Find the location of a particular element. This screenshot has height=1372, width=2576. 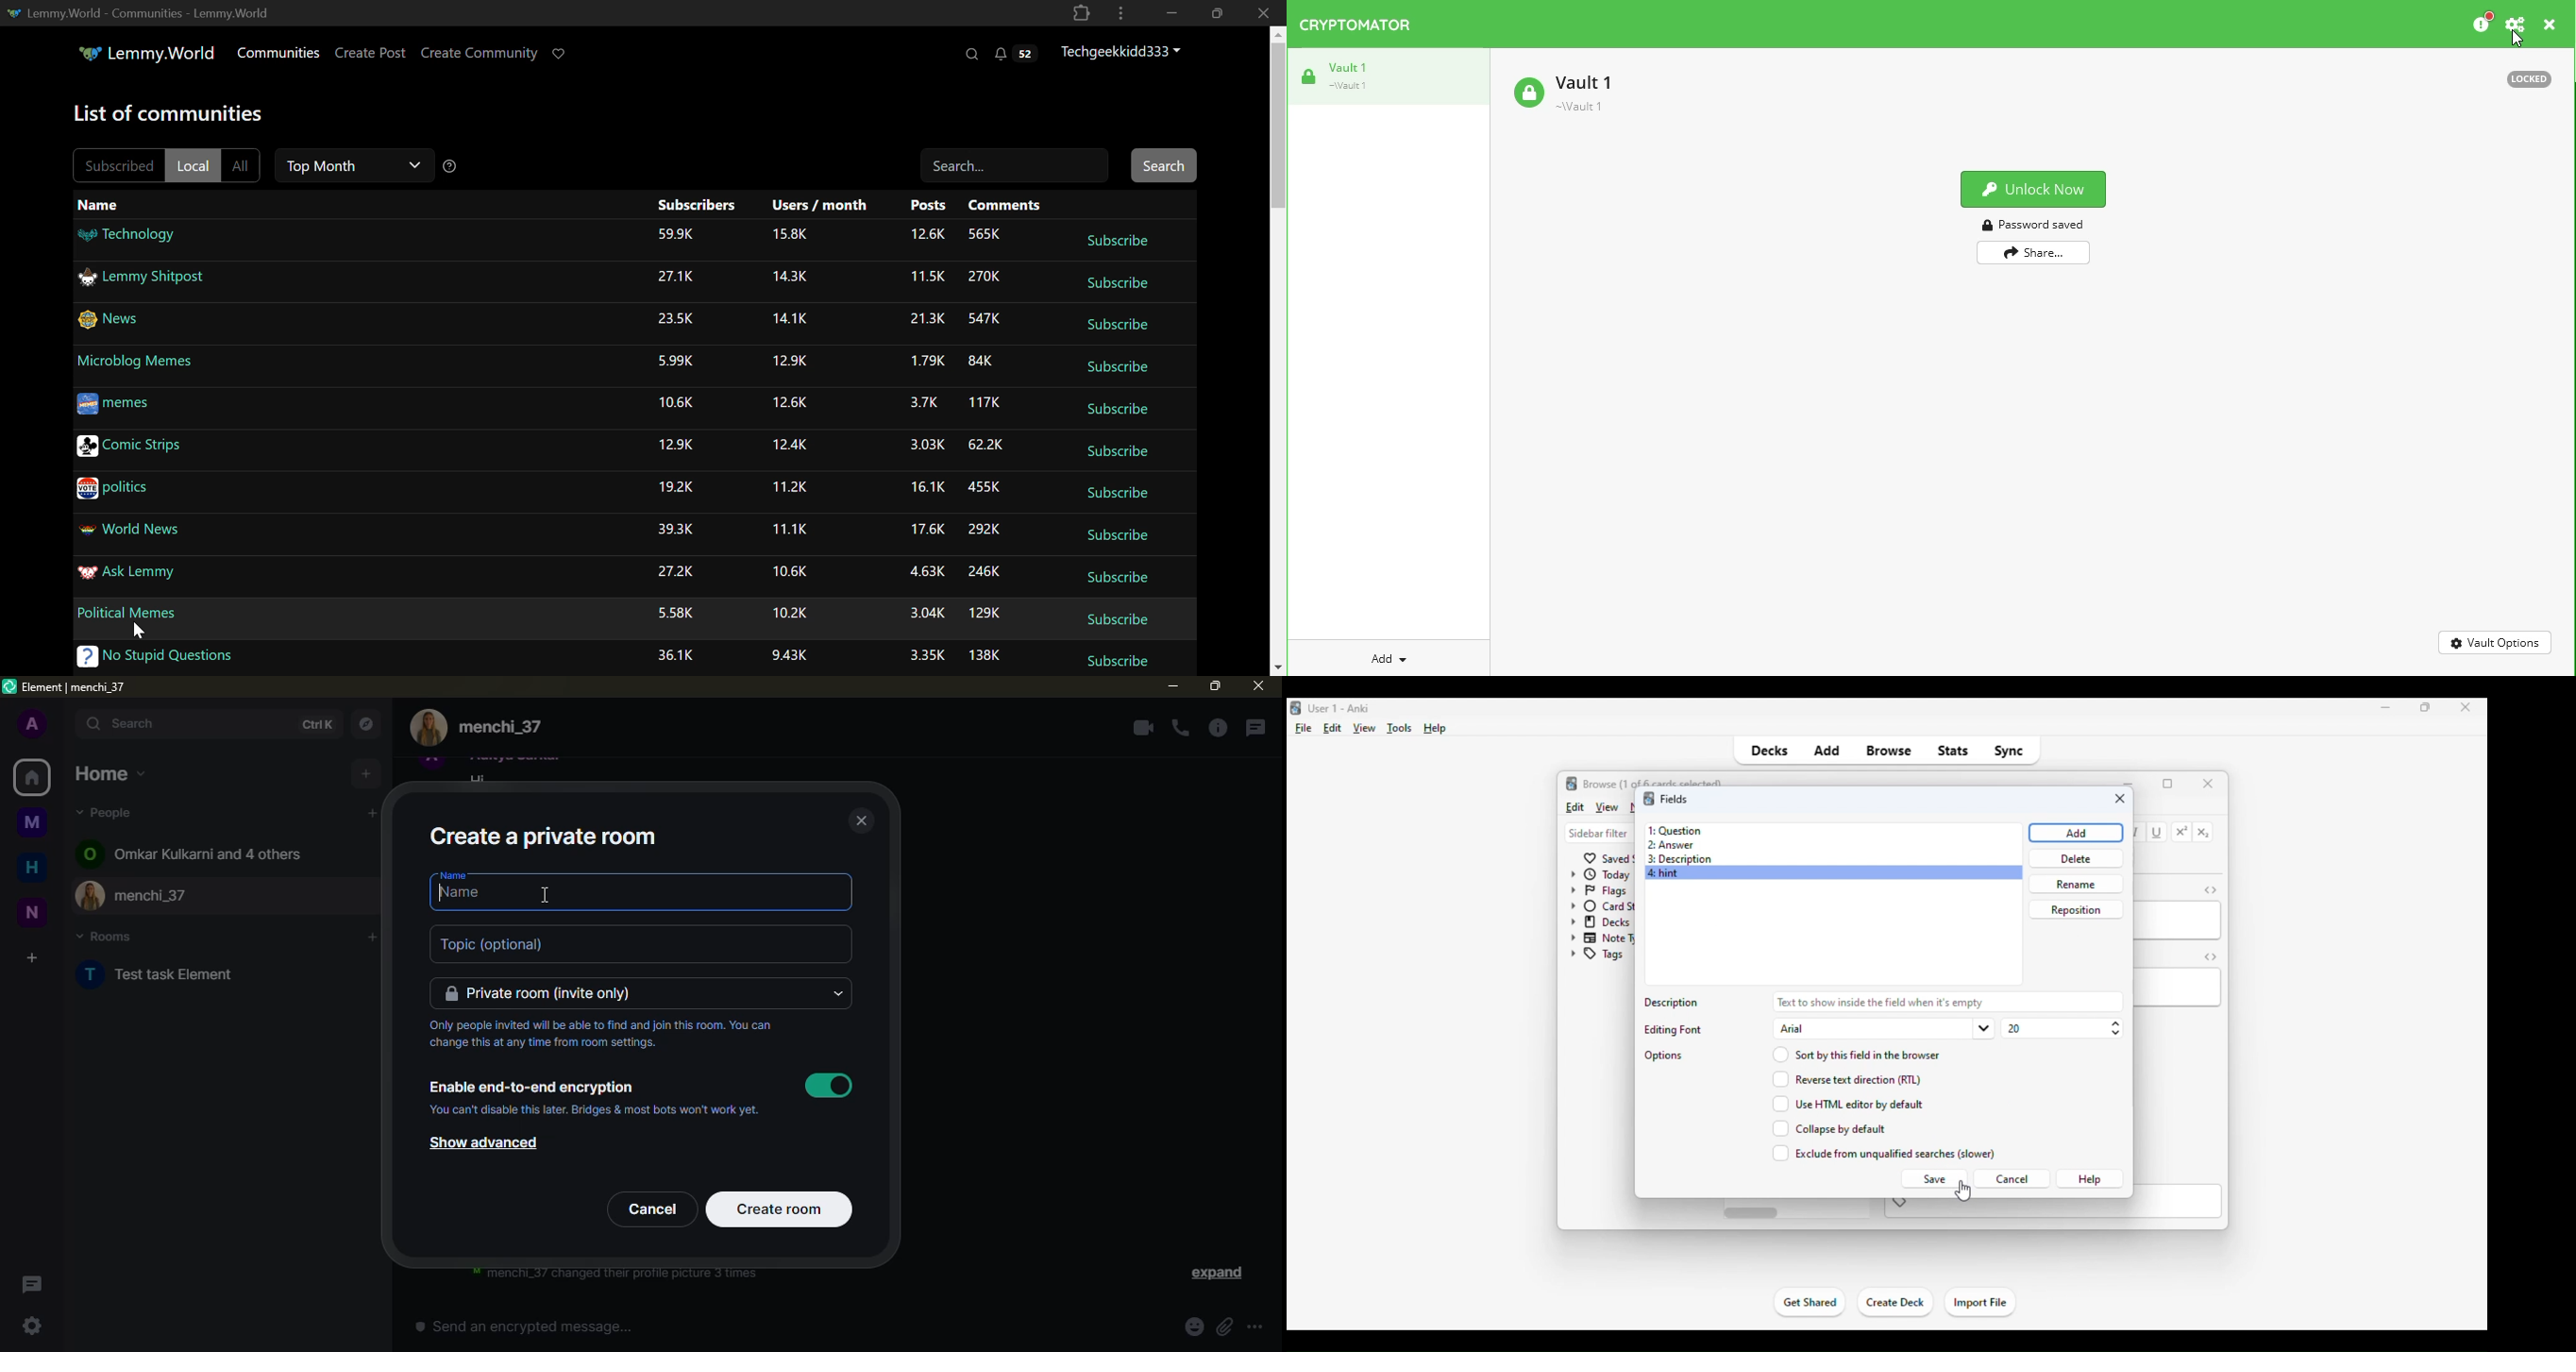

vault 1 is located at coordinates (1352, 75).